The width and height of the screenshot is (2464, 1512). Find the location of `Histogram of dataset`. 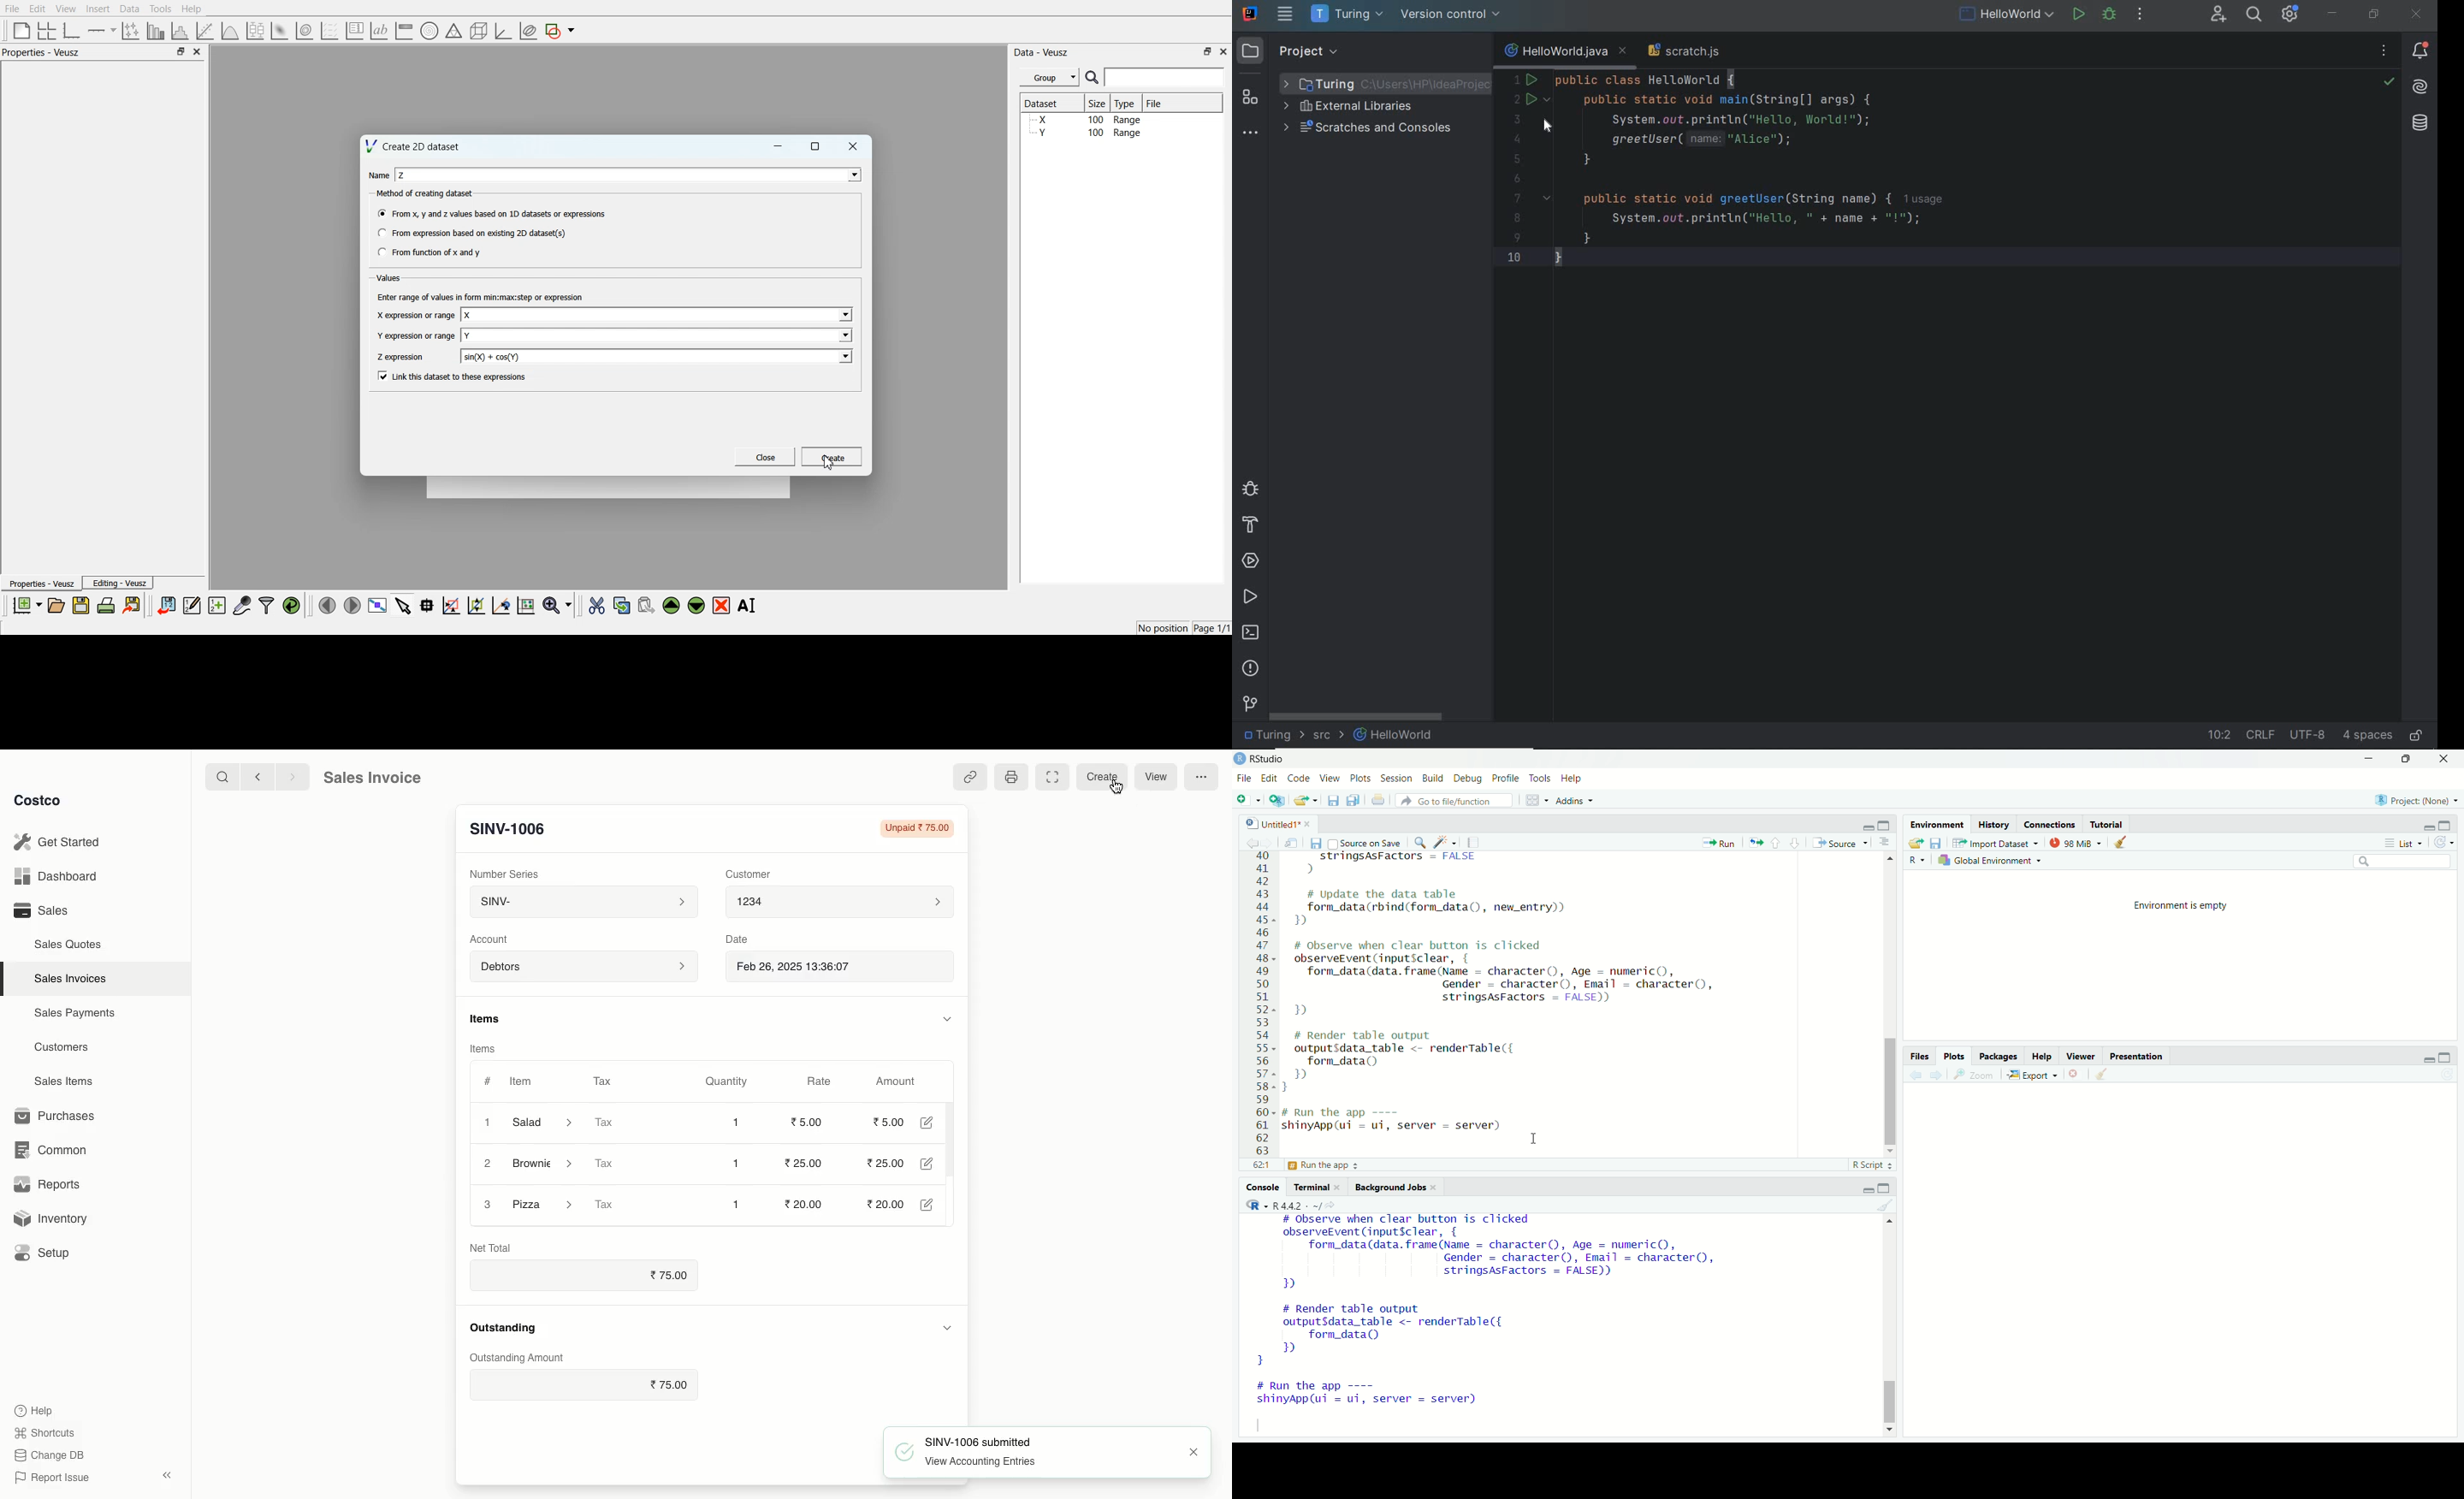

Histogram of dataset is located at coordinates (178, 31).